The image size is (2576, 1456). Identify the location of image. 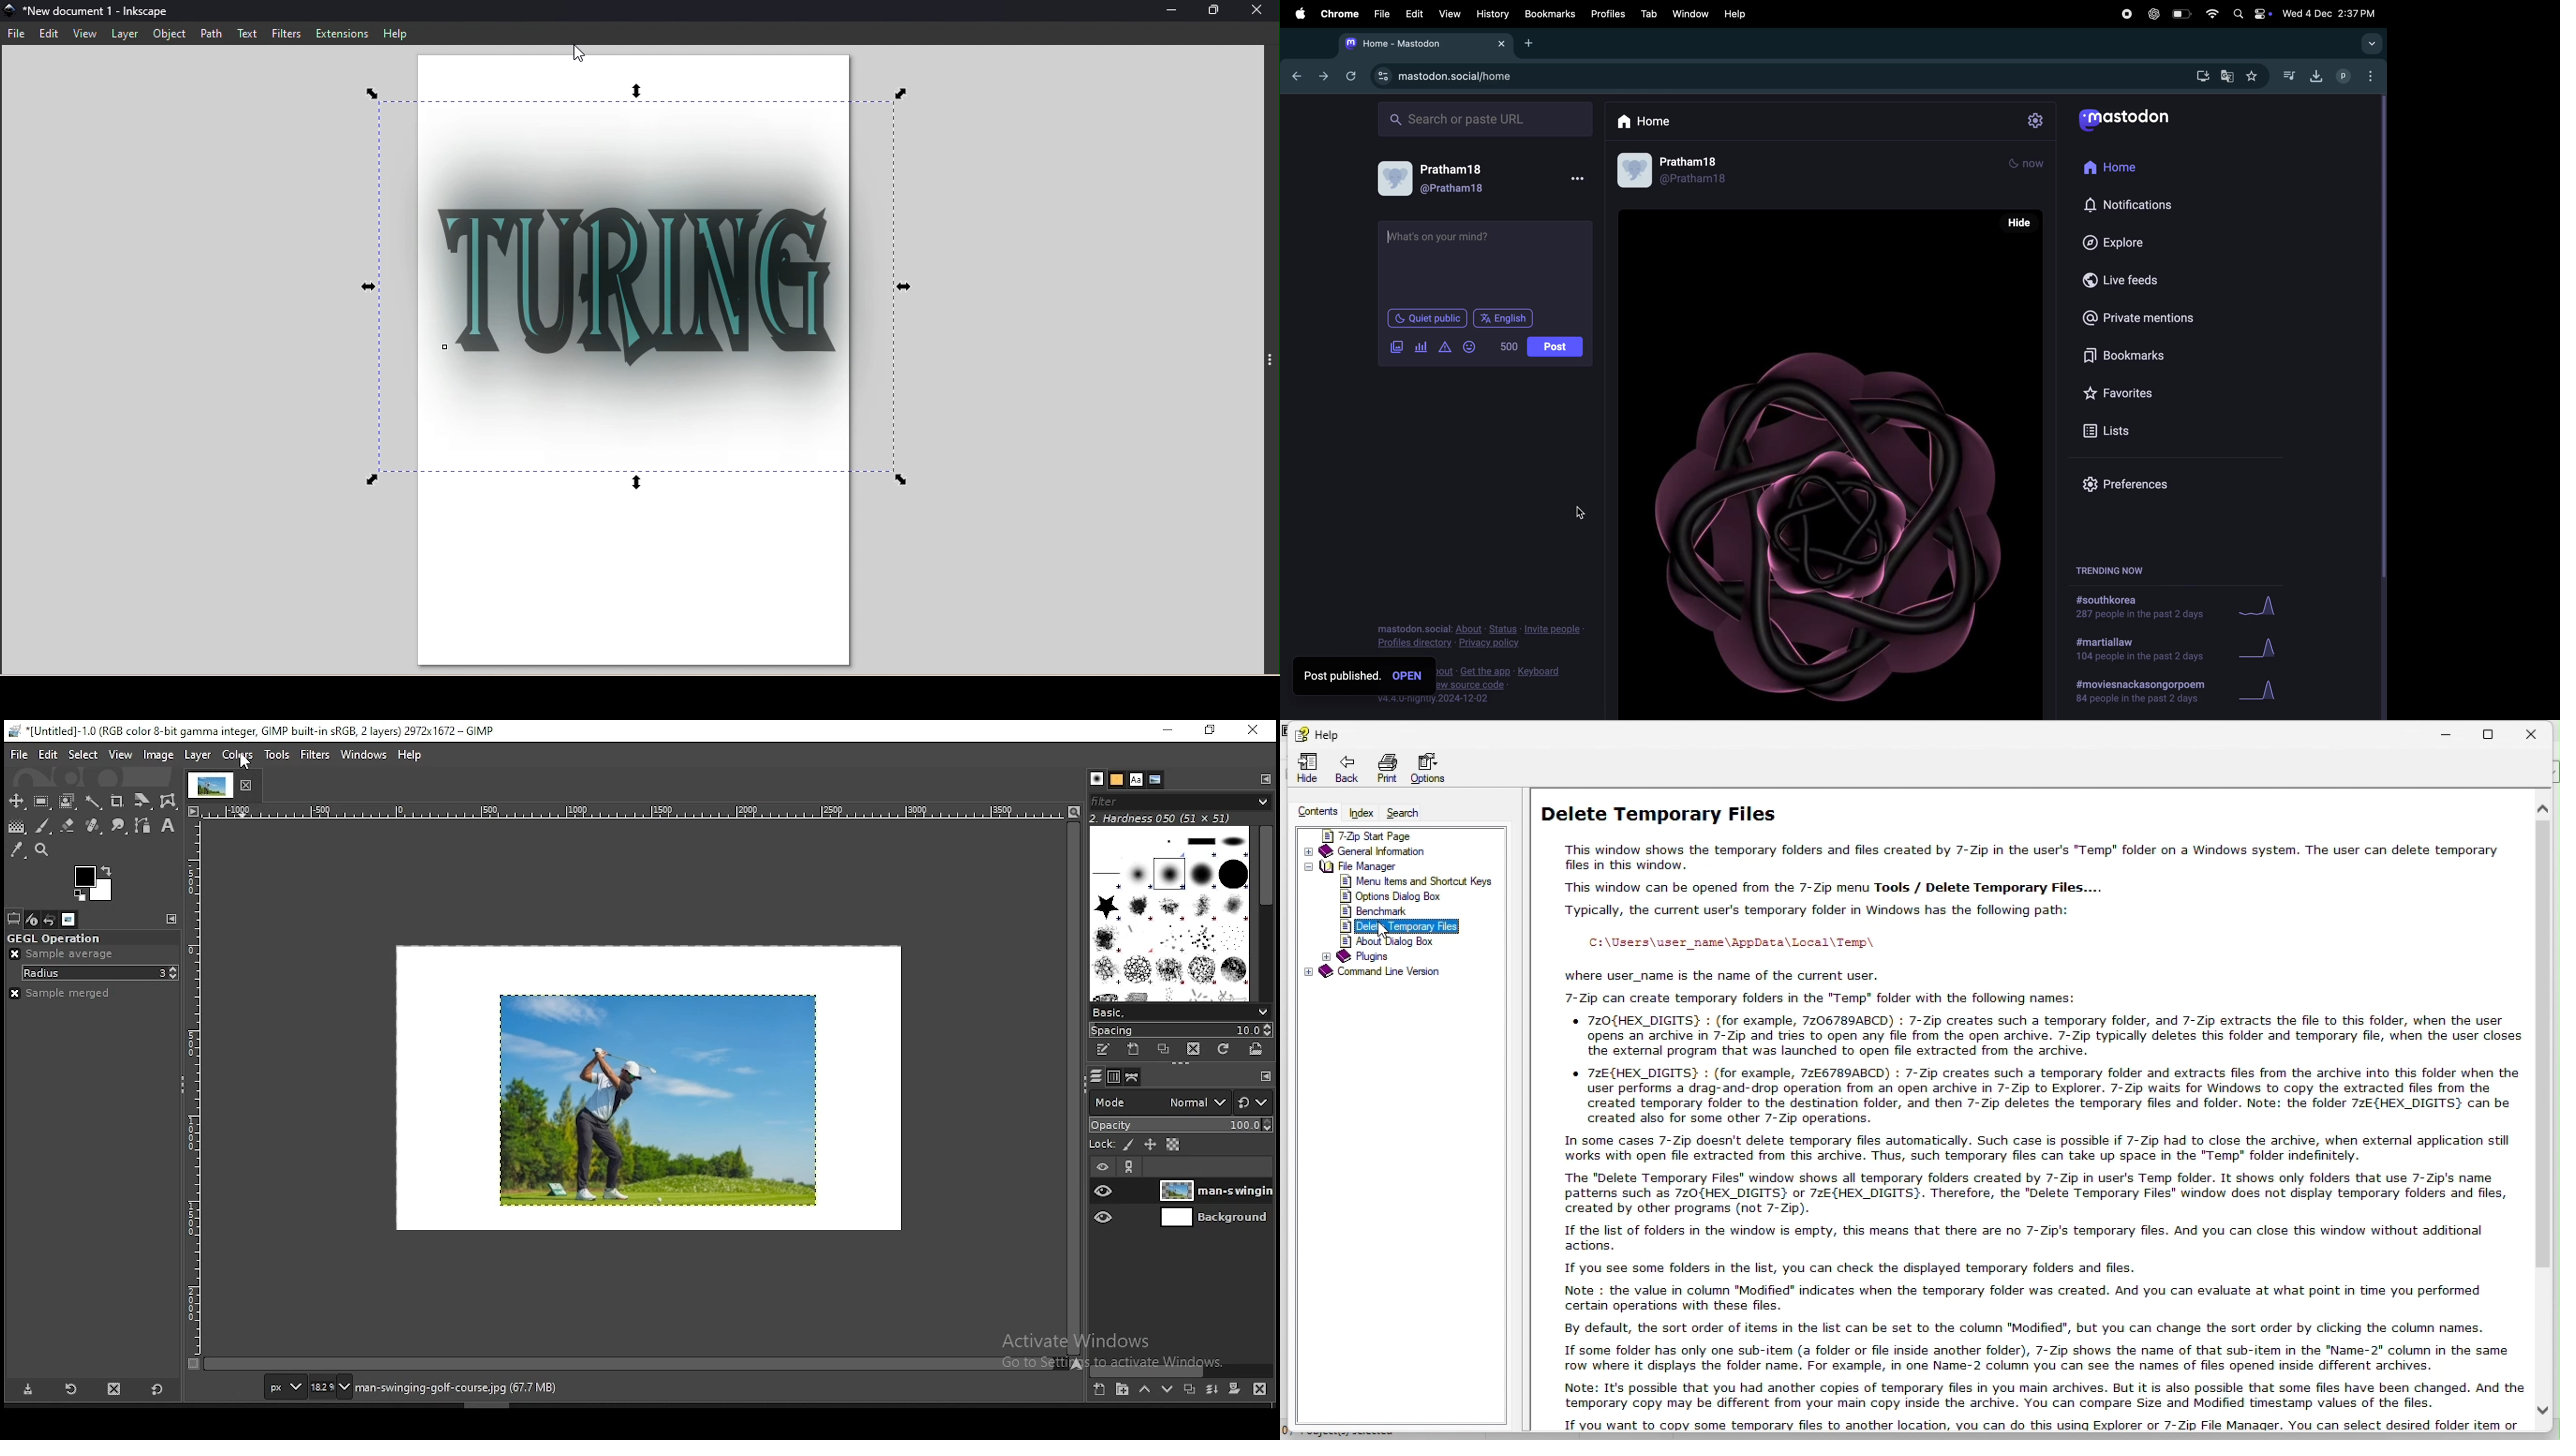
(660, 1100).